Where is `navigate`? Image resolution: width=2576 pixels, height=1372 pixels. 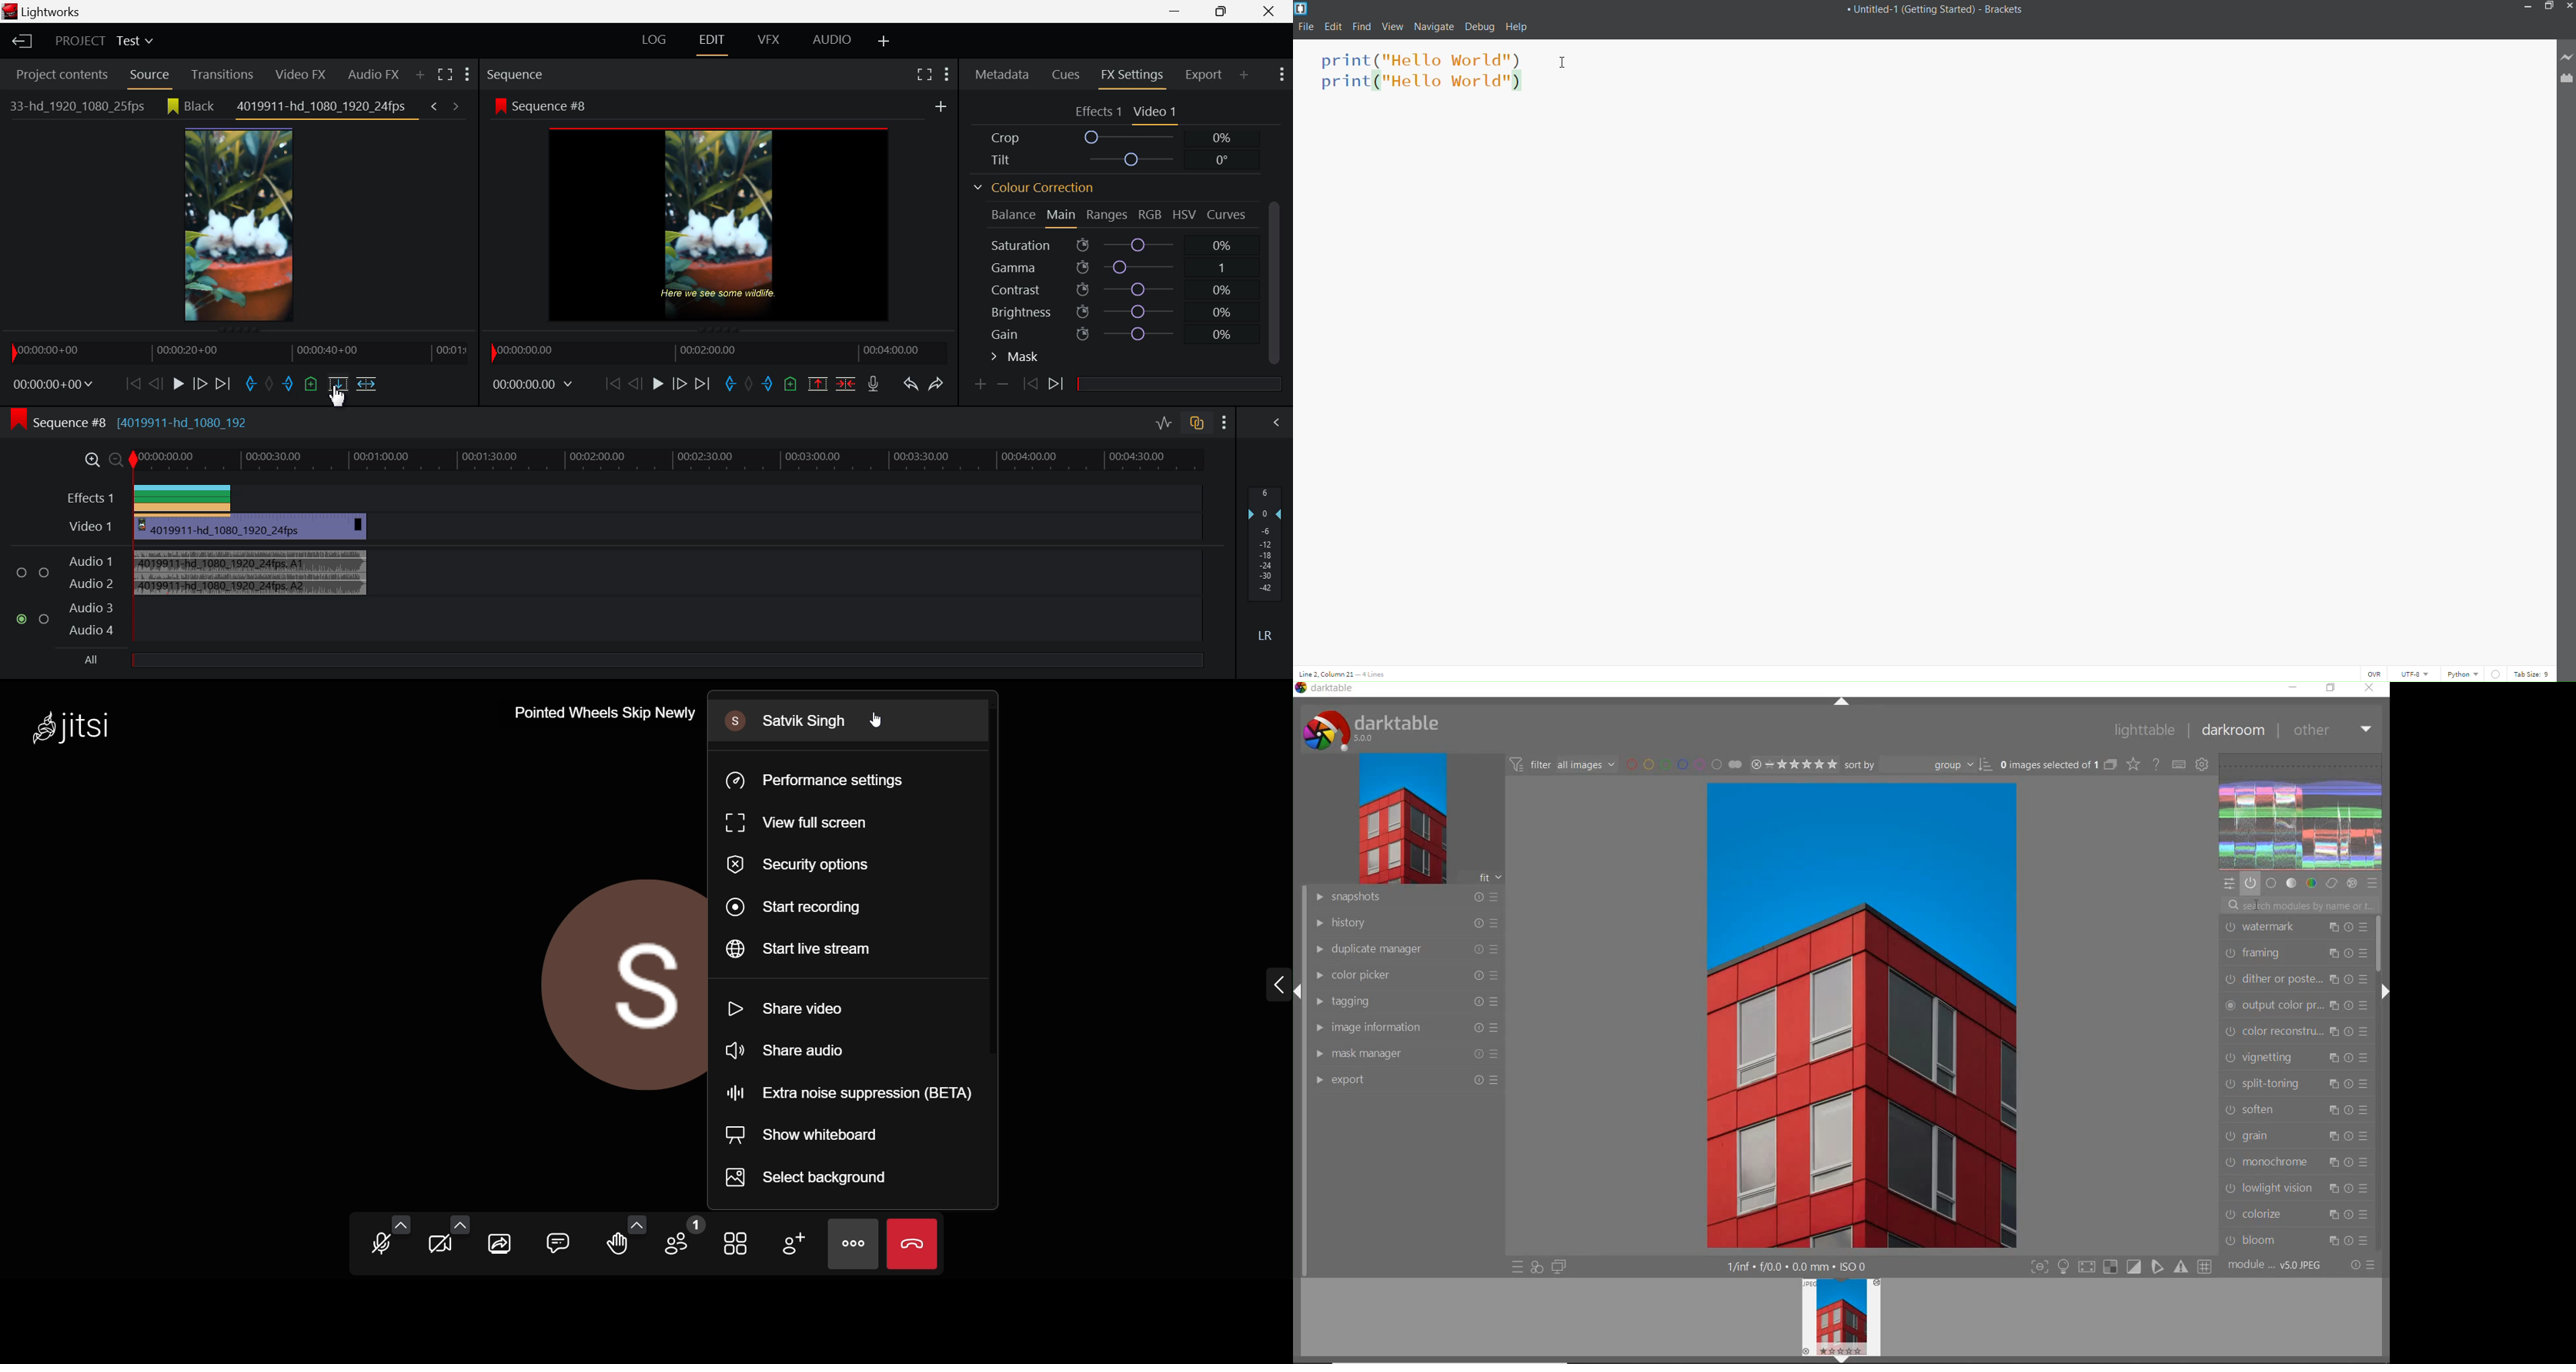
navigate is located at coordinates (1432, 27).